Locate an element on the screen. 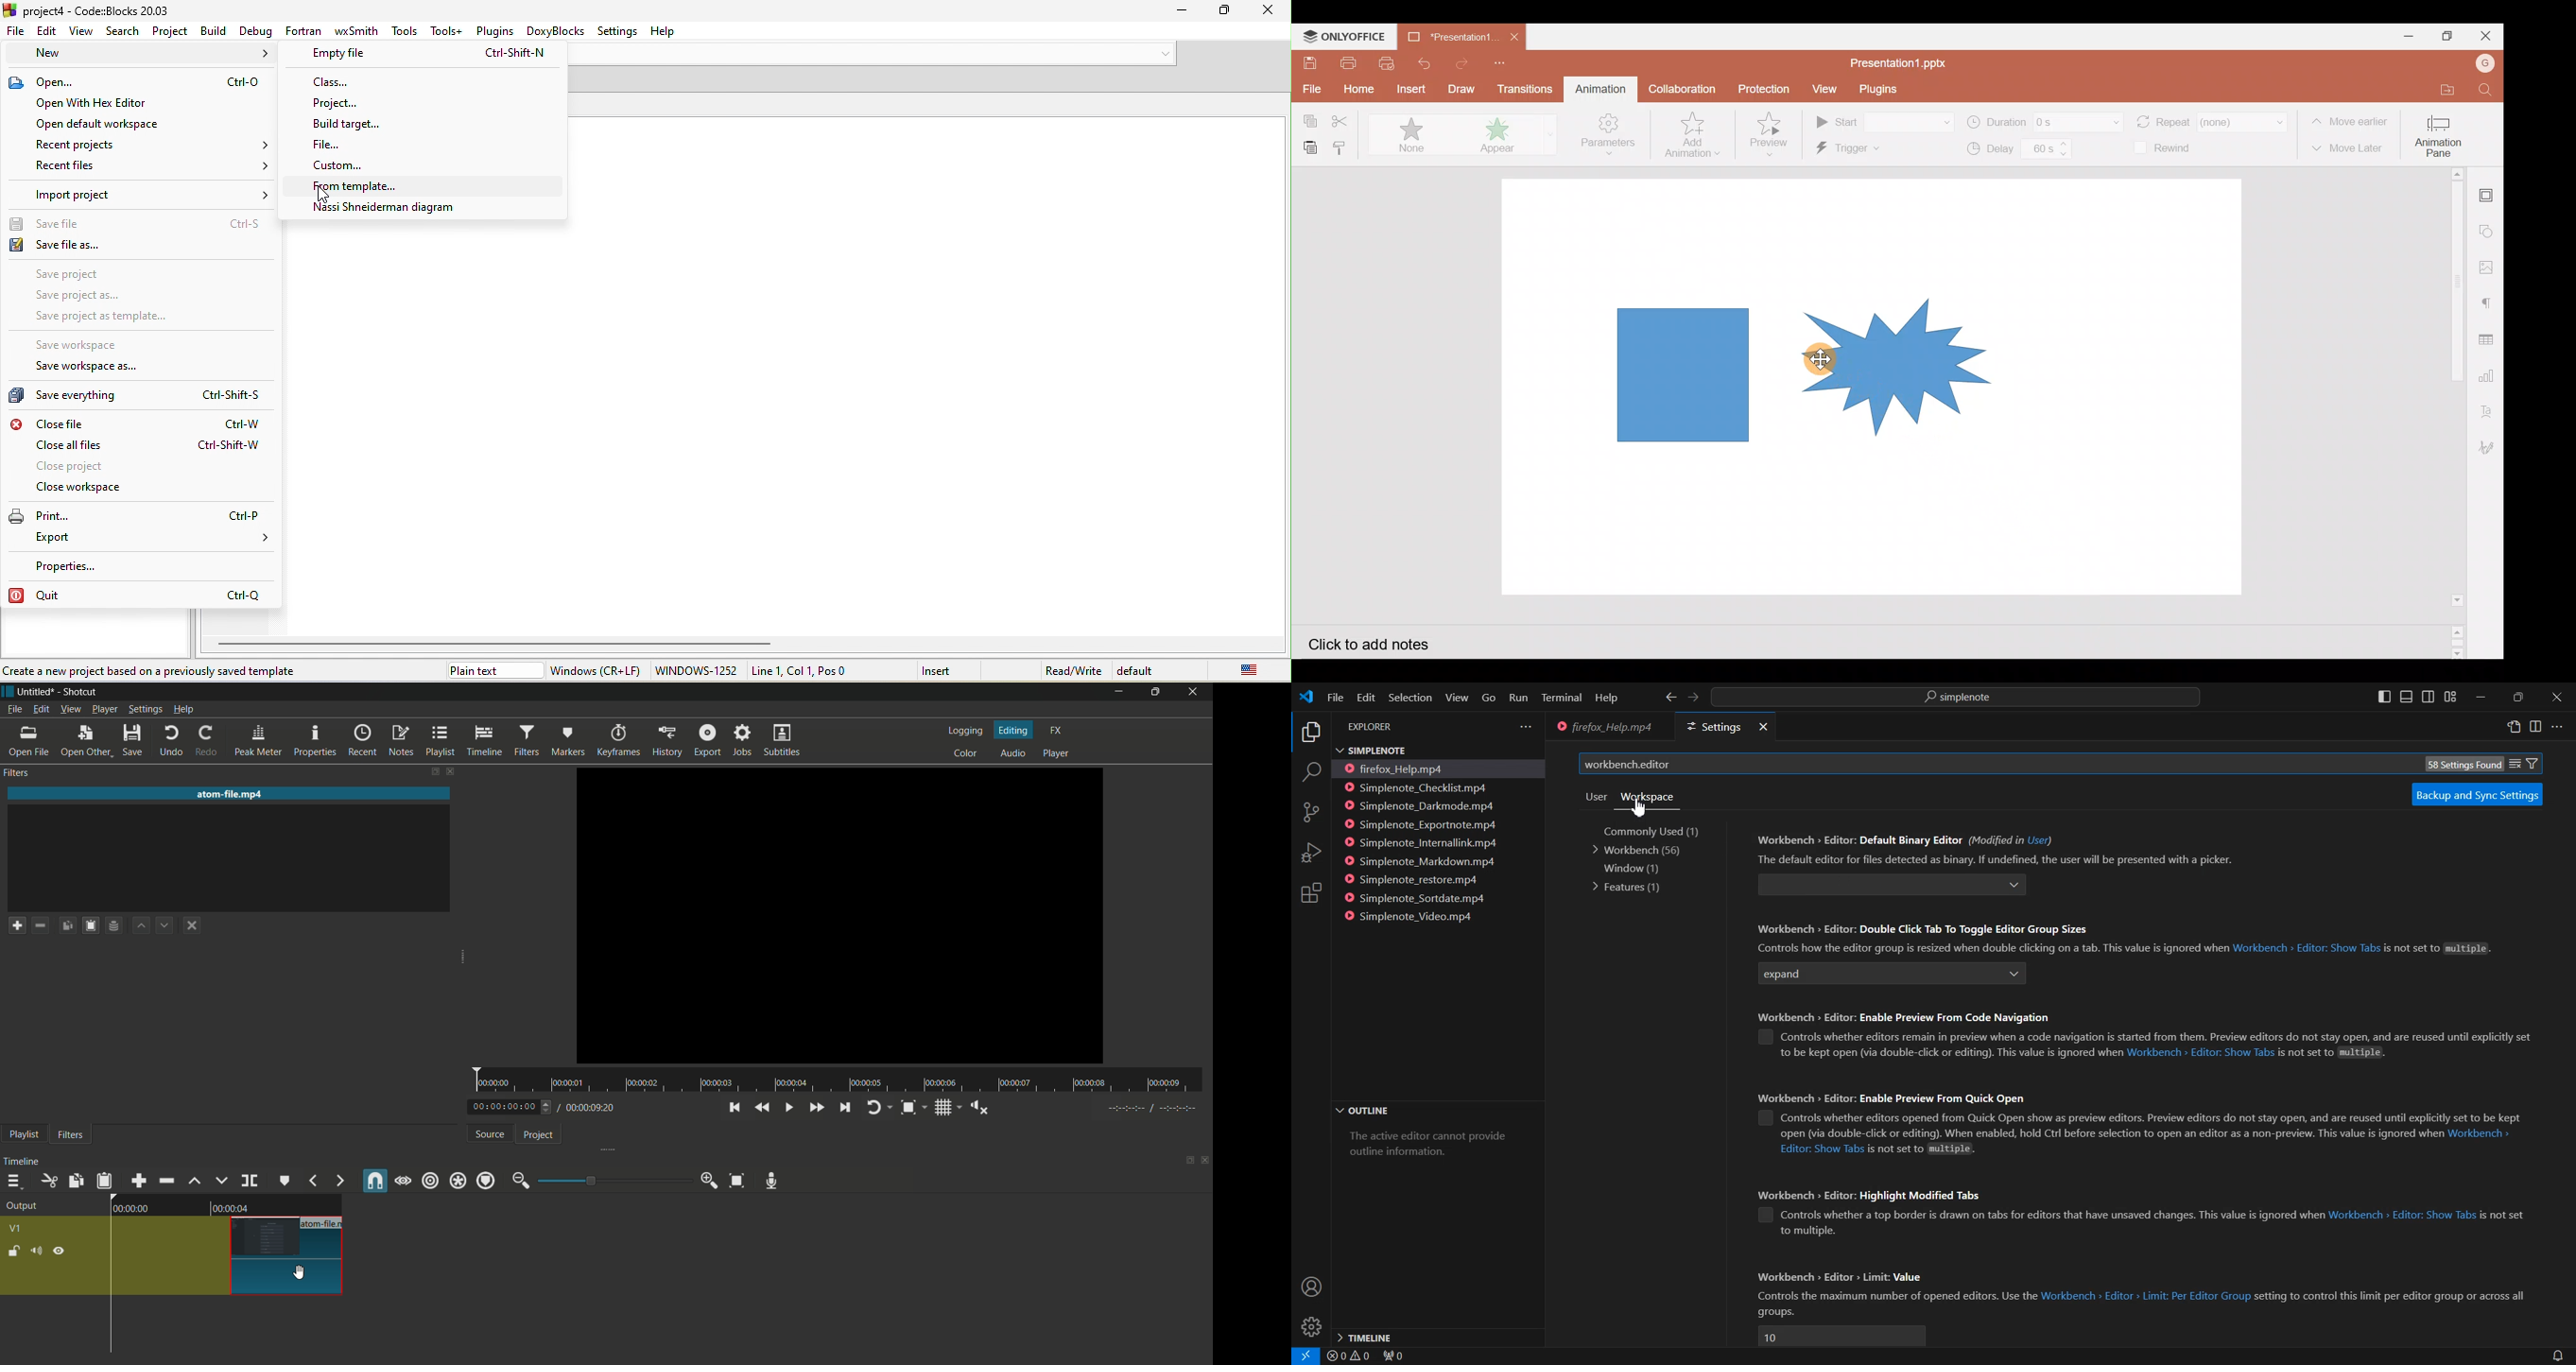 This screenshot has height=1372, width=2576. project is located at coordinates (171, 32).